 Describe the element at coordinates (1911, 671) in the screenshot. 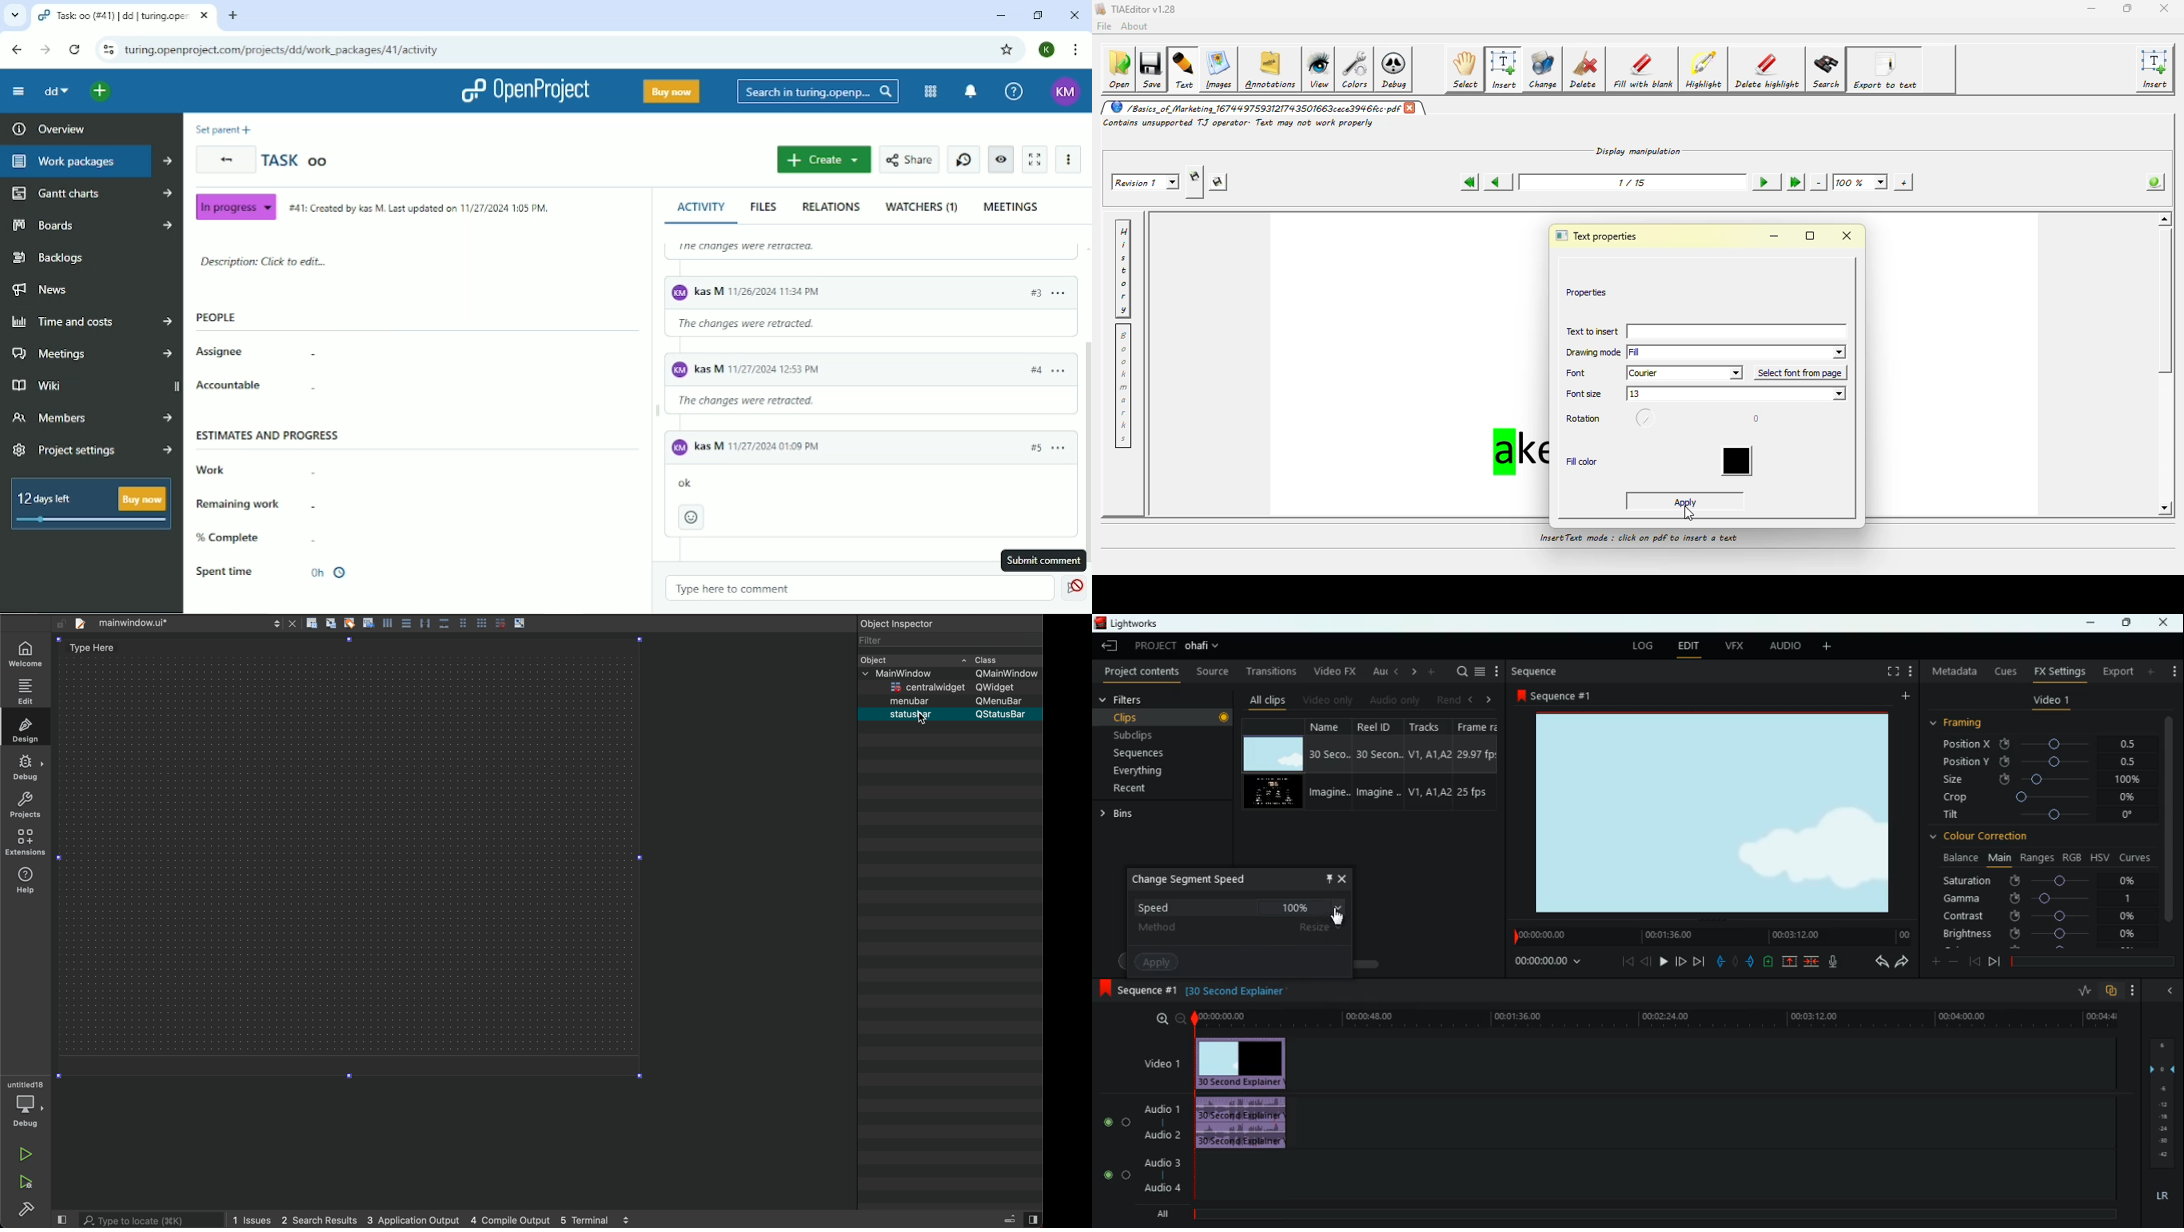

I see `more` at that location.